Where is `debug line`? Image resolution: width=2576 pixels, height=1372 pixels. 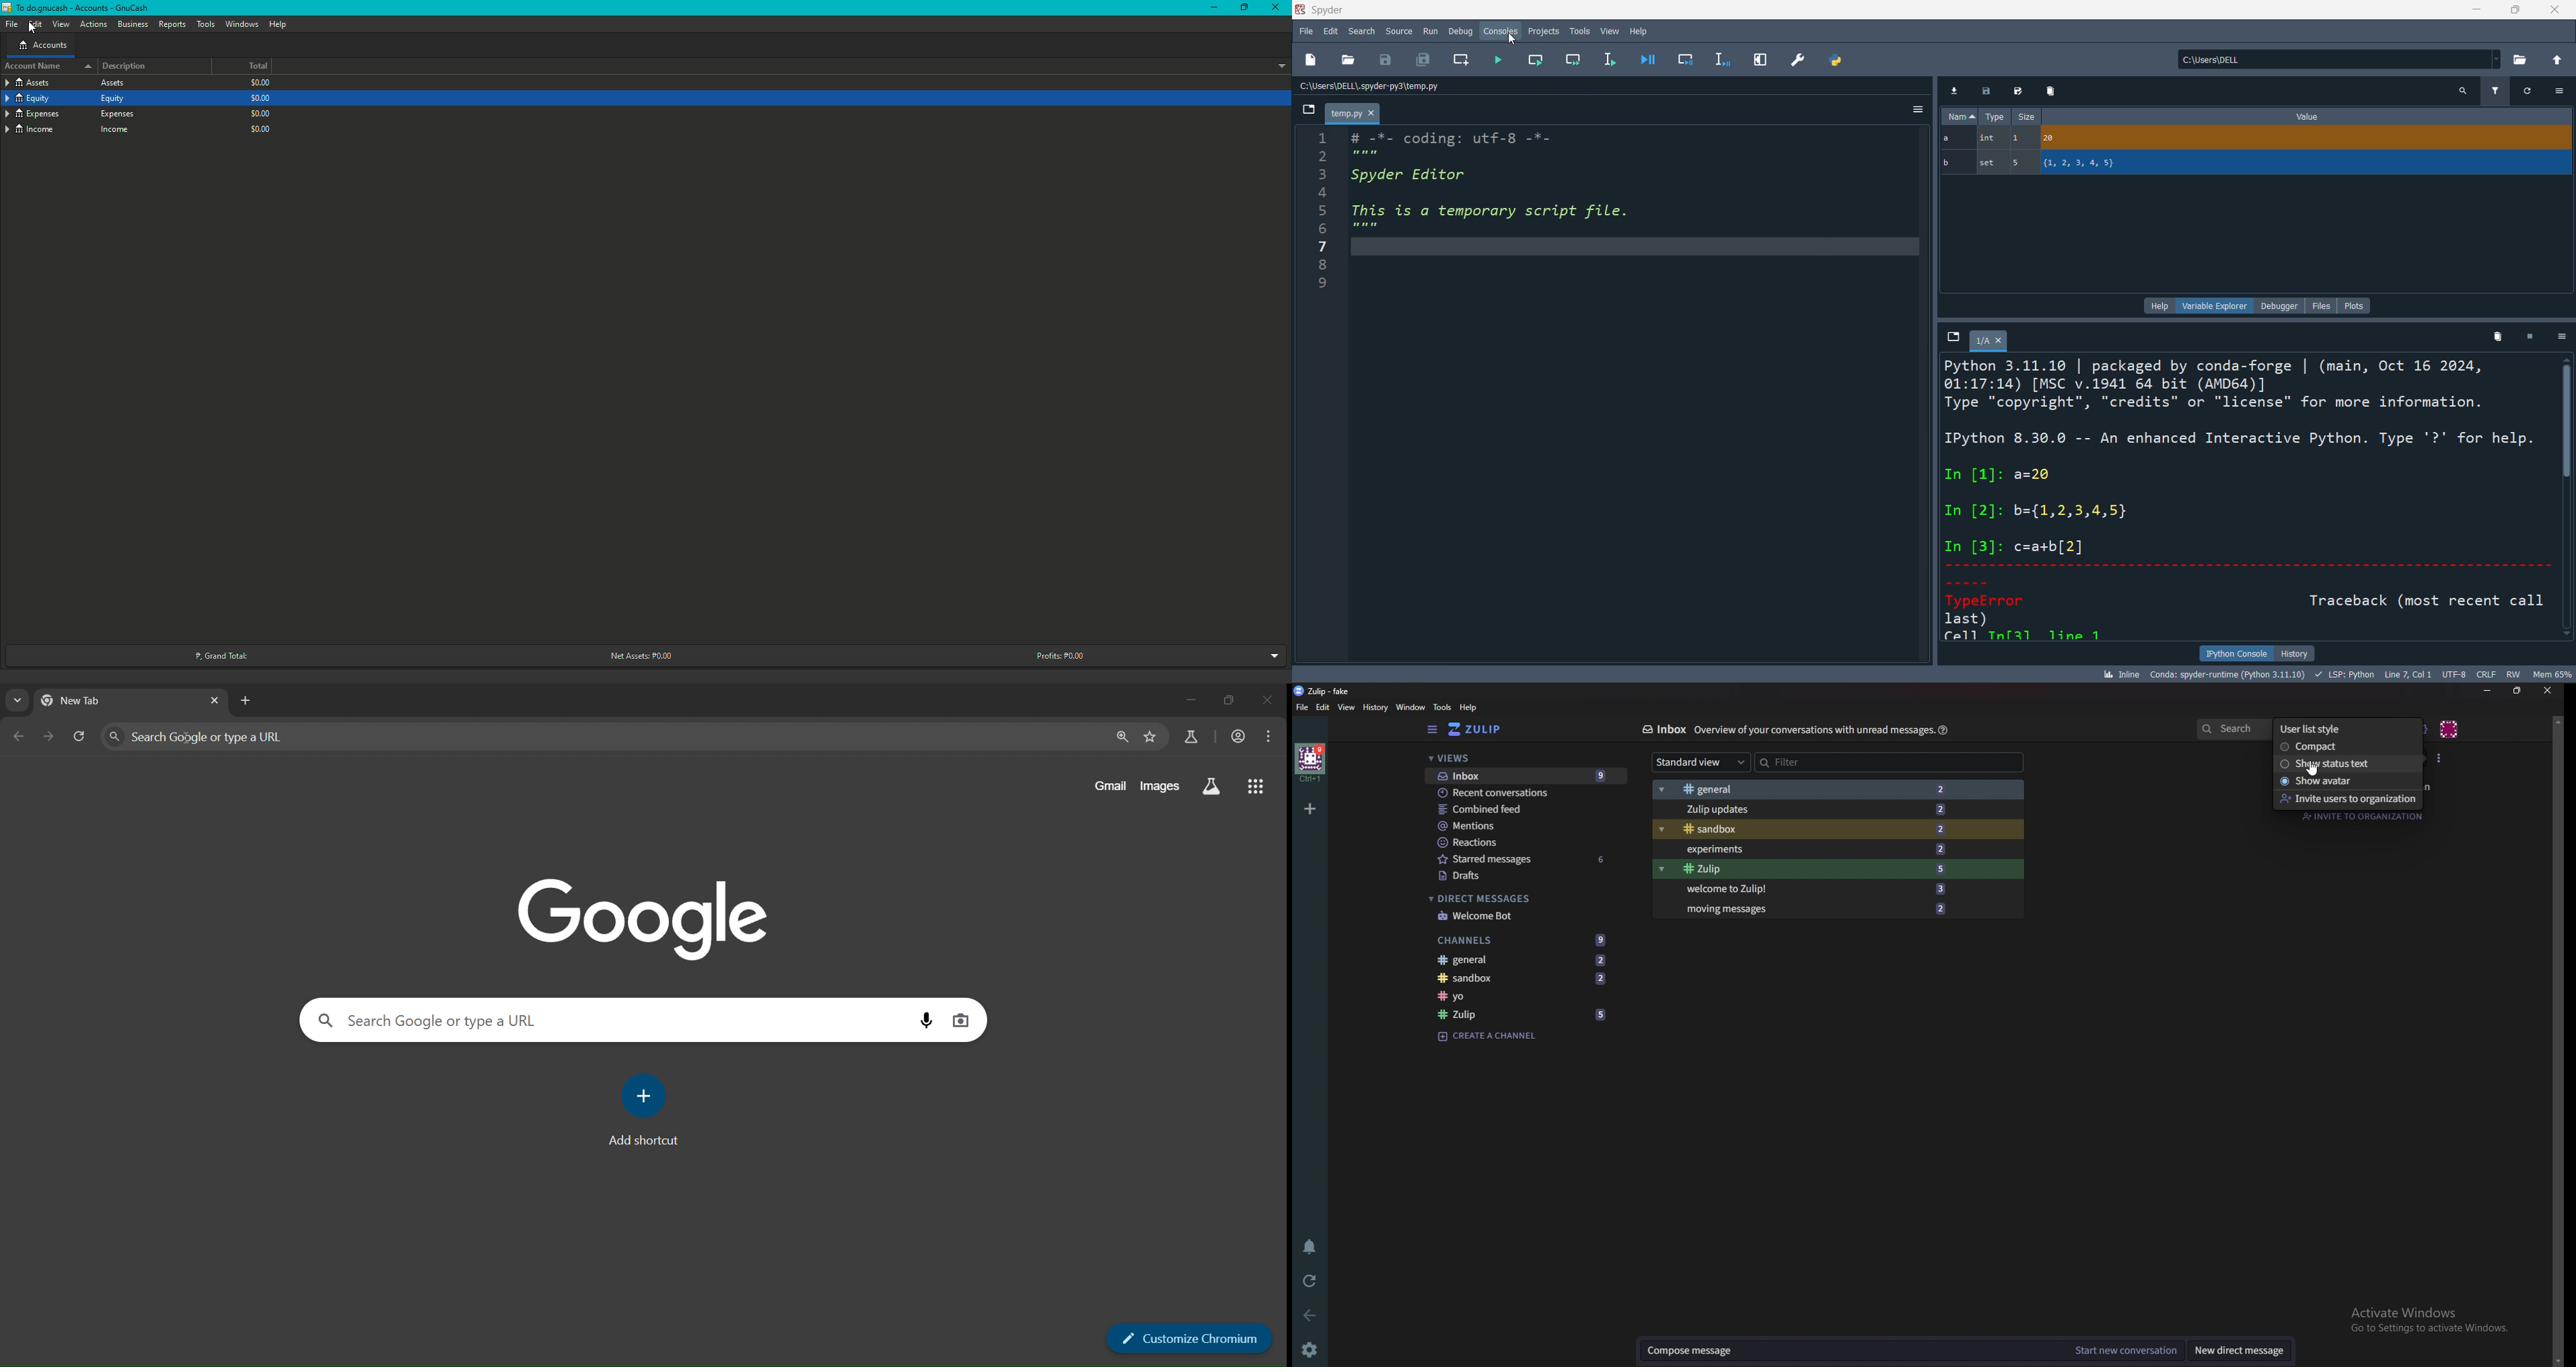 debug line is located at coordinates (1722, 59).